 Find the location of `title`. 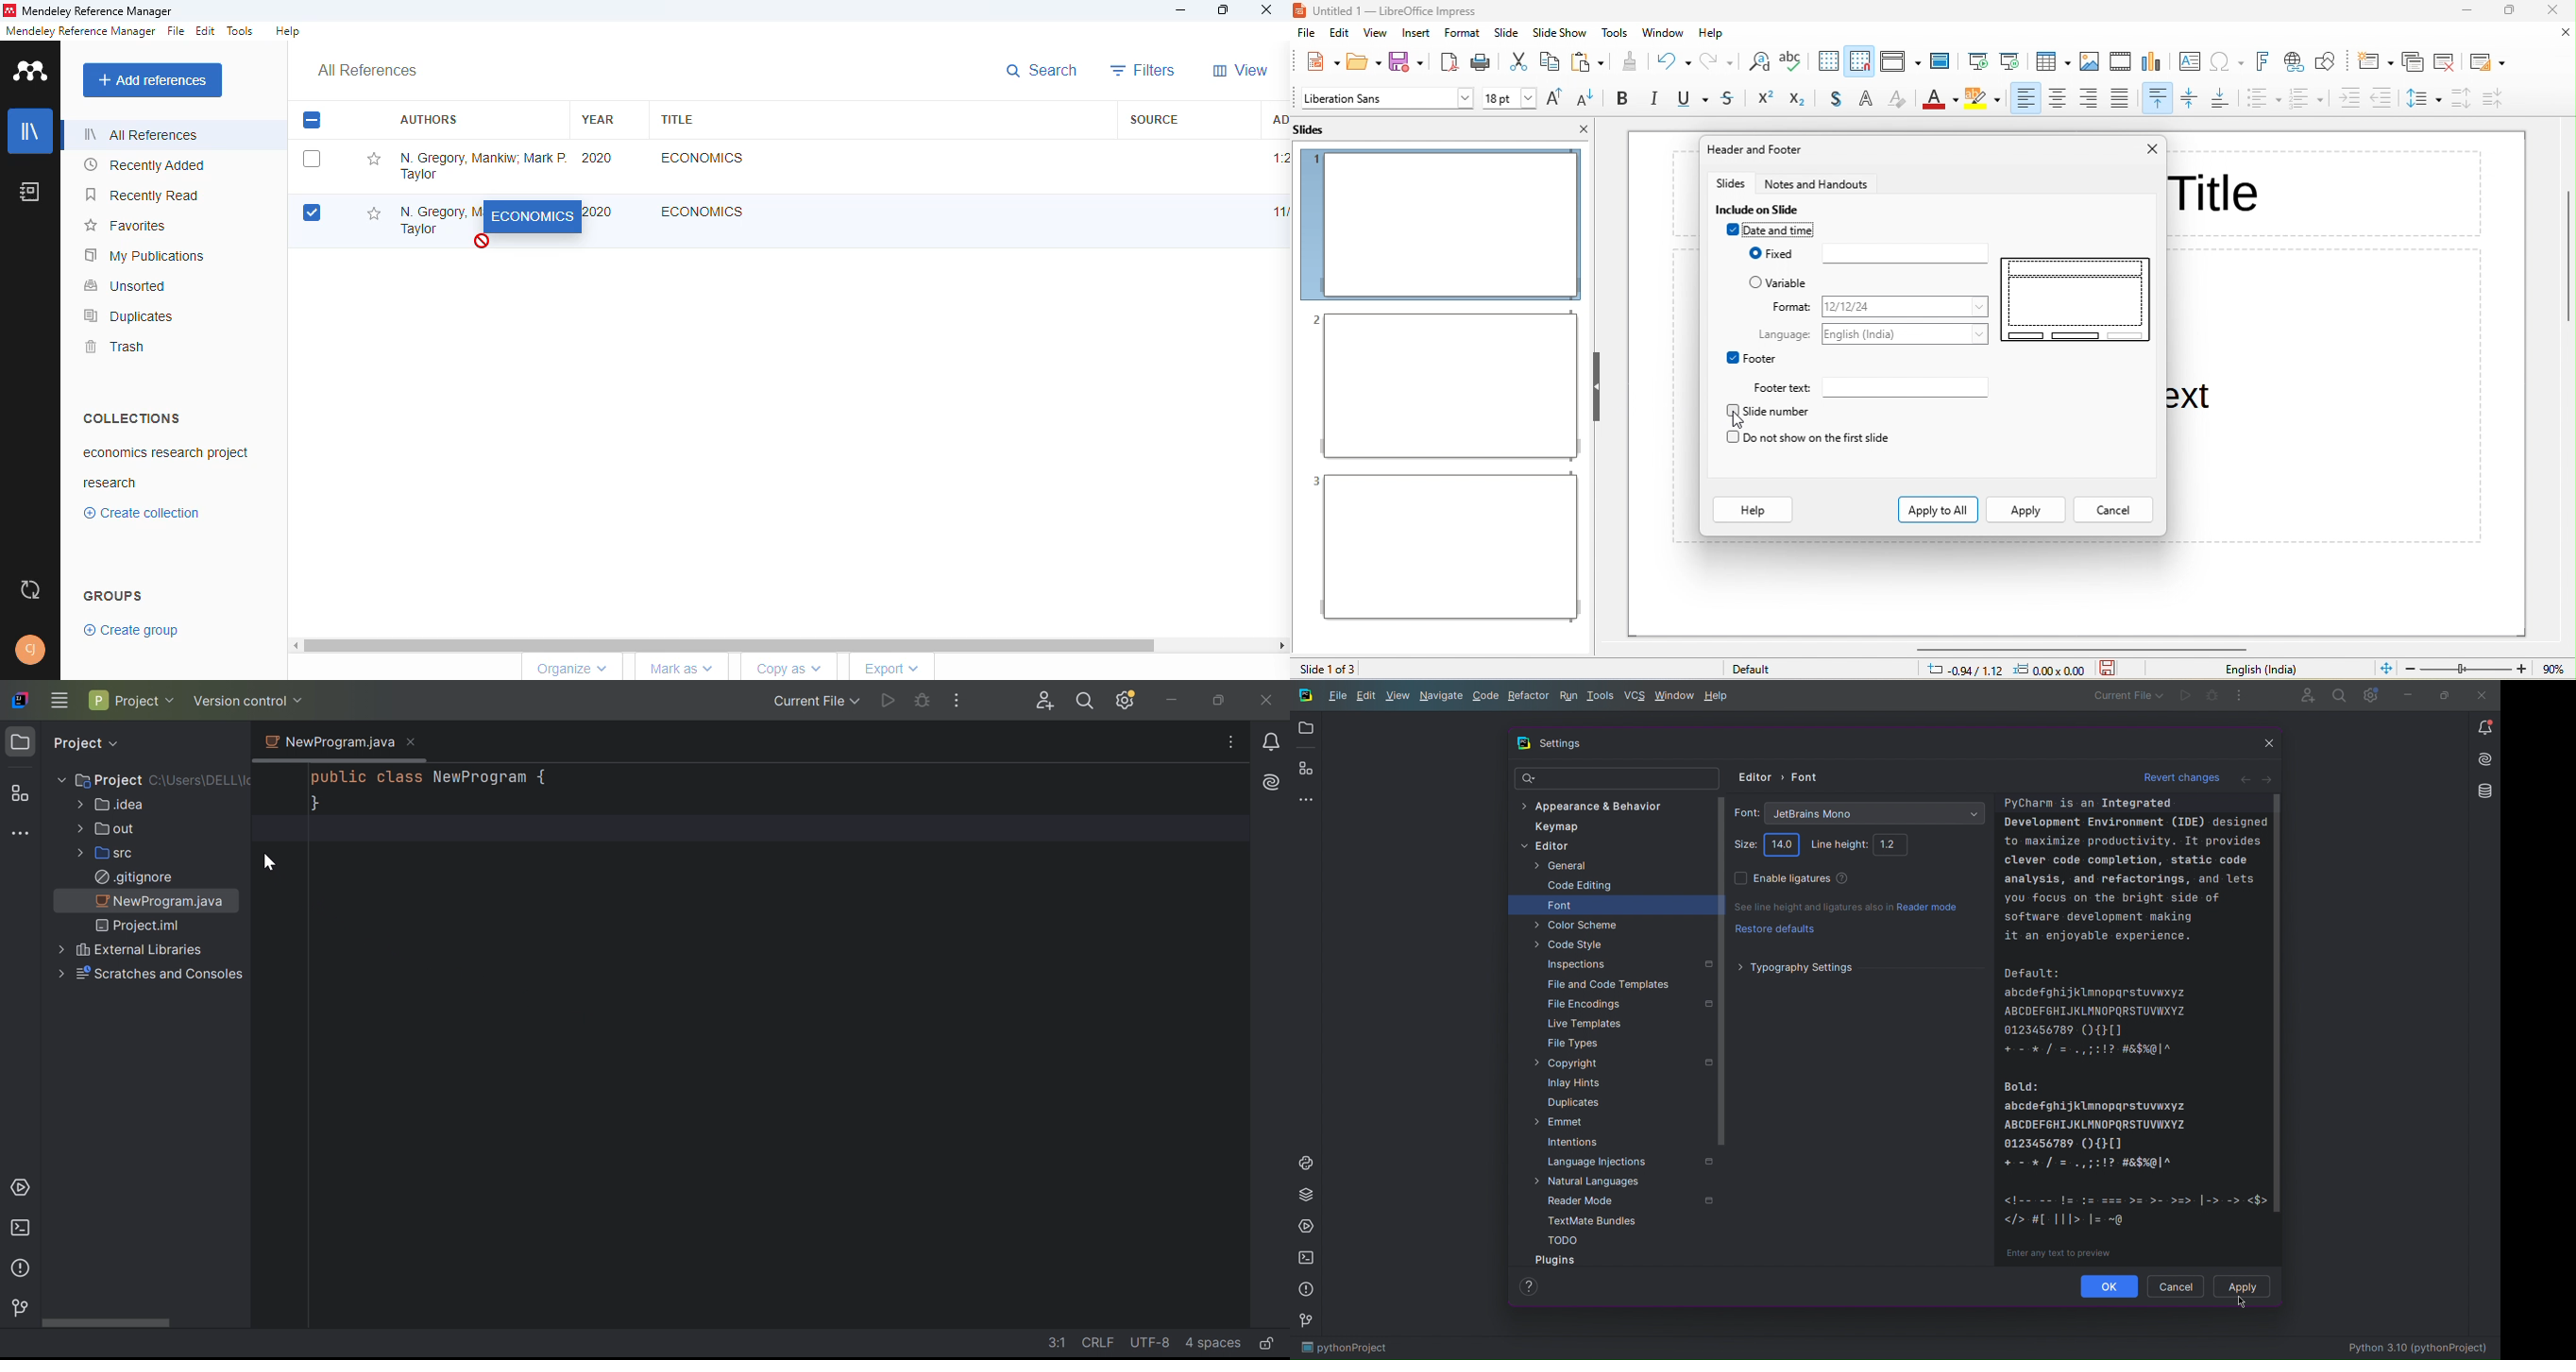

title is located at coordinates (1410, 11).